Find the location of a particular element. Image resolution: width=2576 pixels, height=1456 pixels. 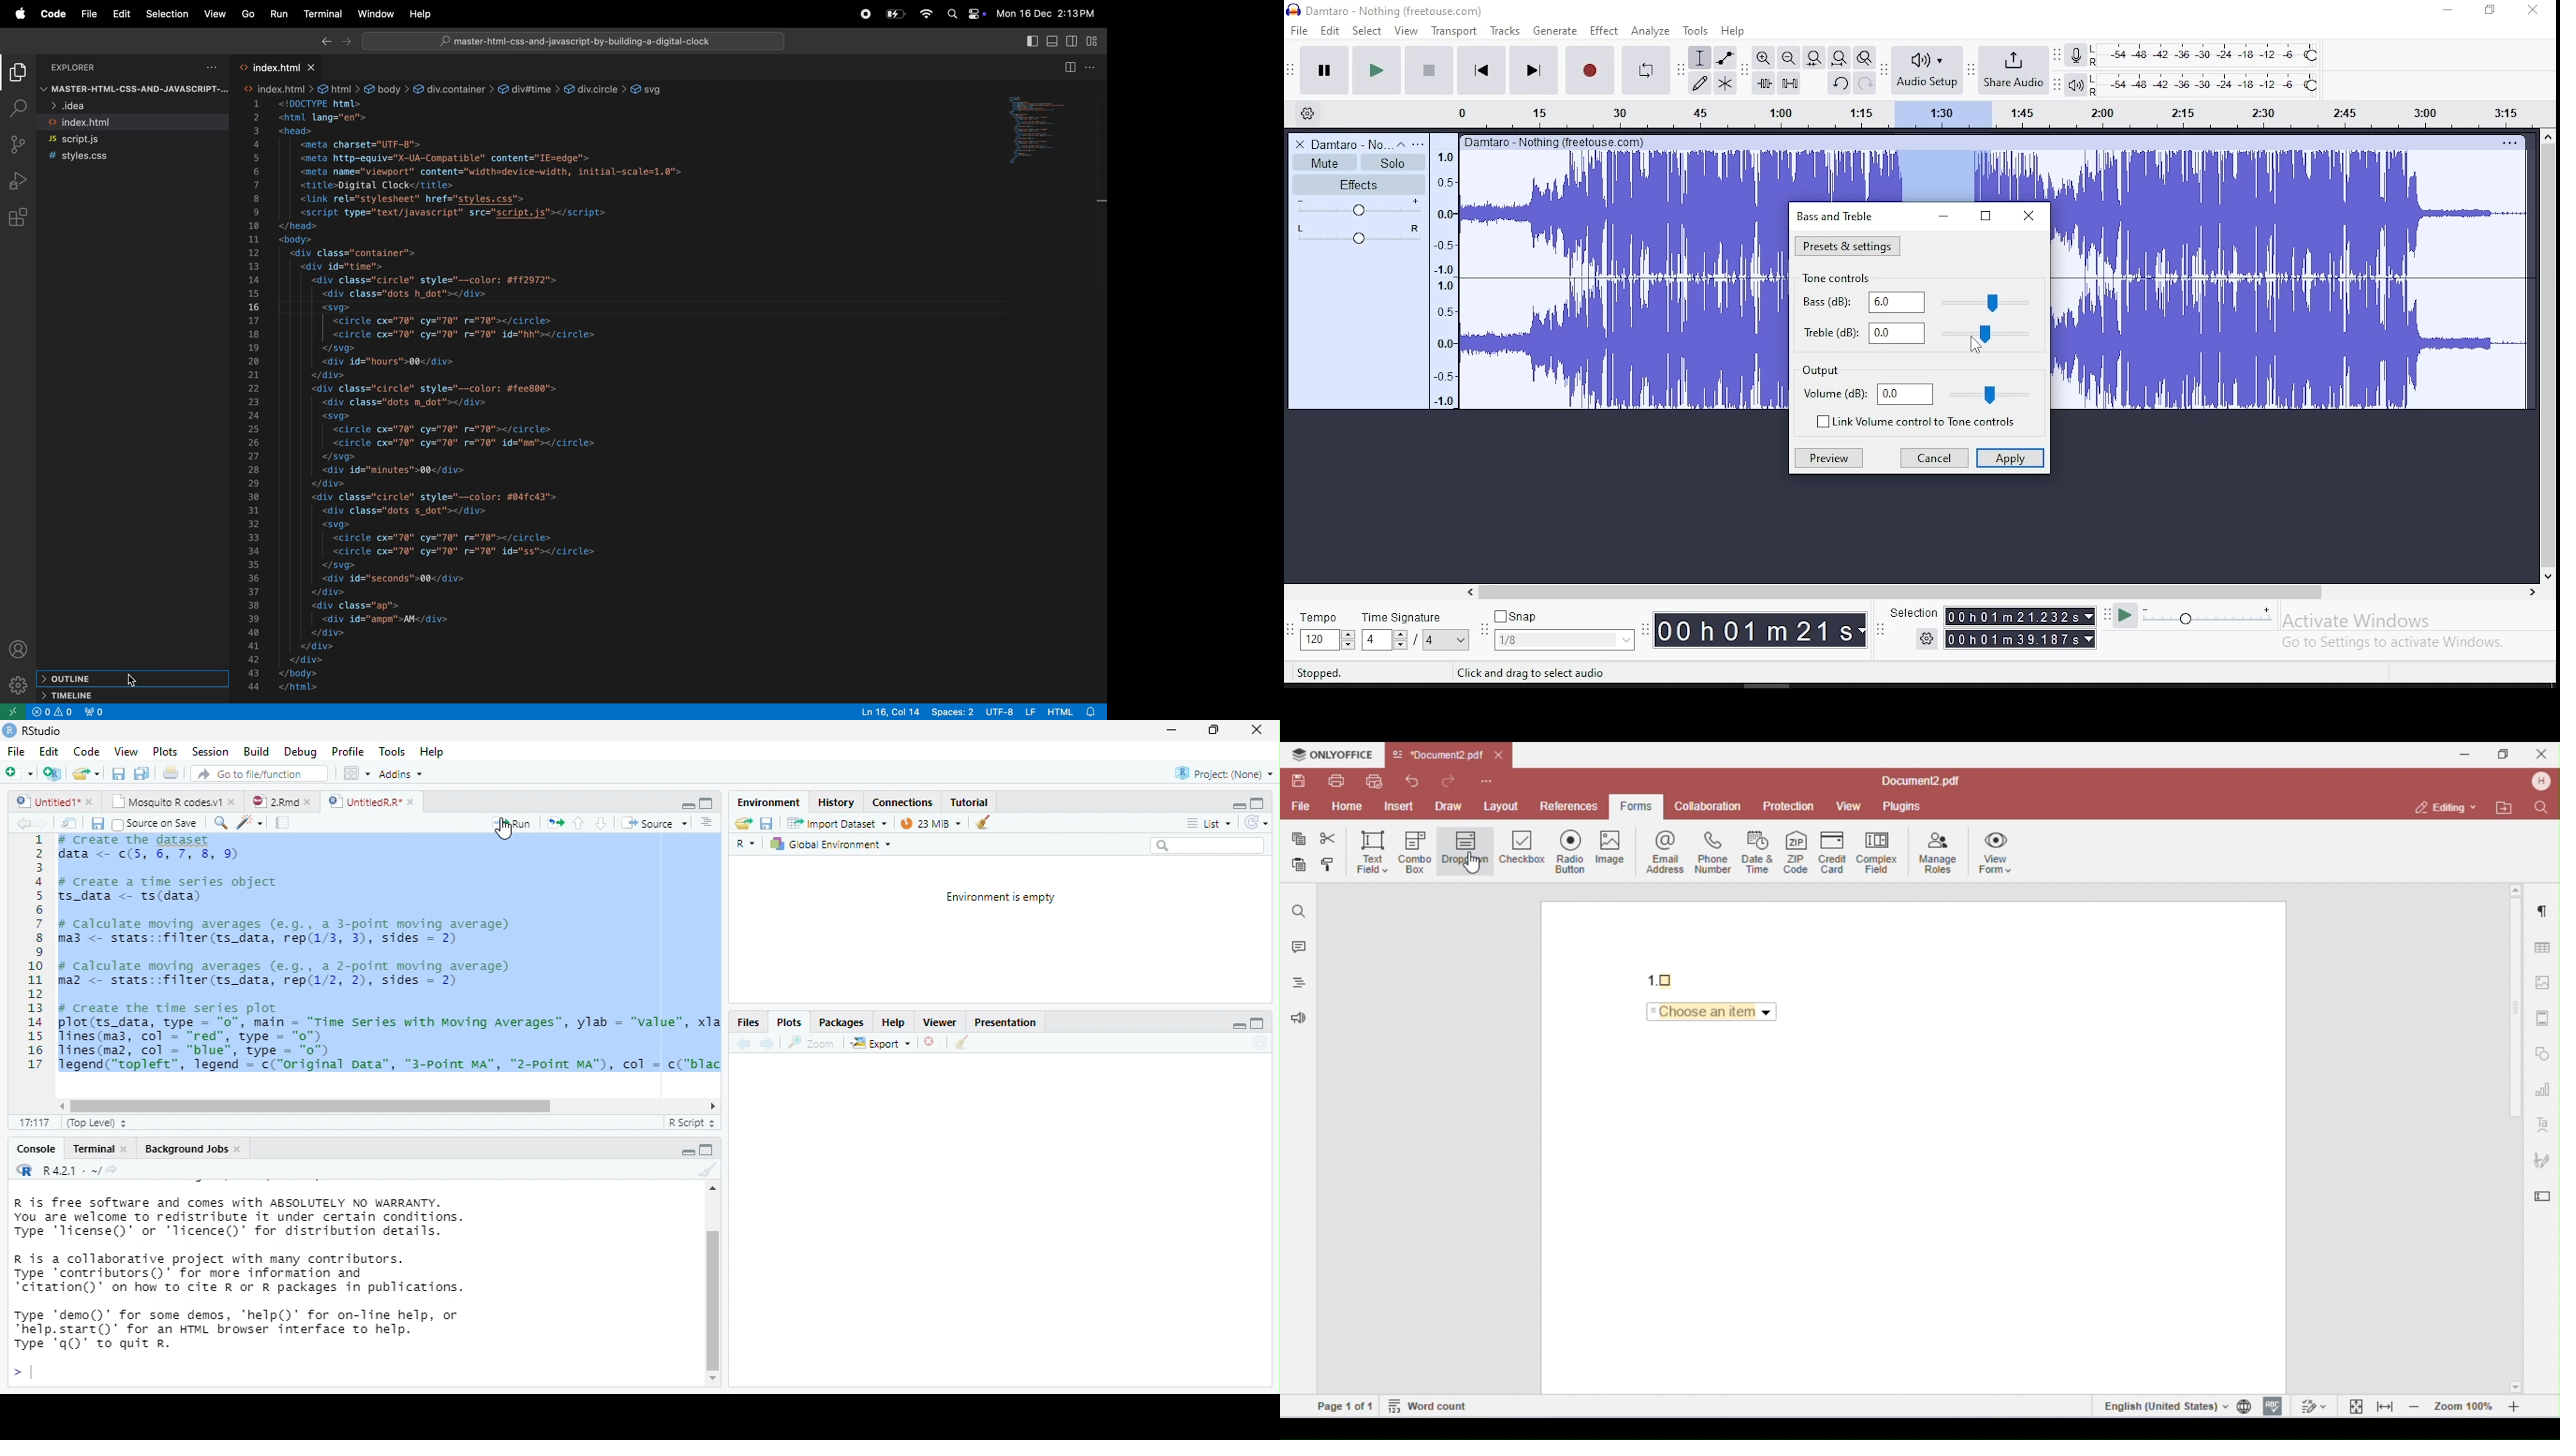

back is located at coordinates (22, 823).